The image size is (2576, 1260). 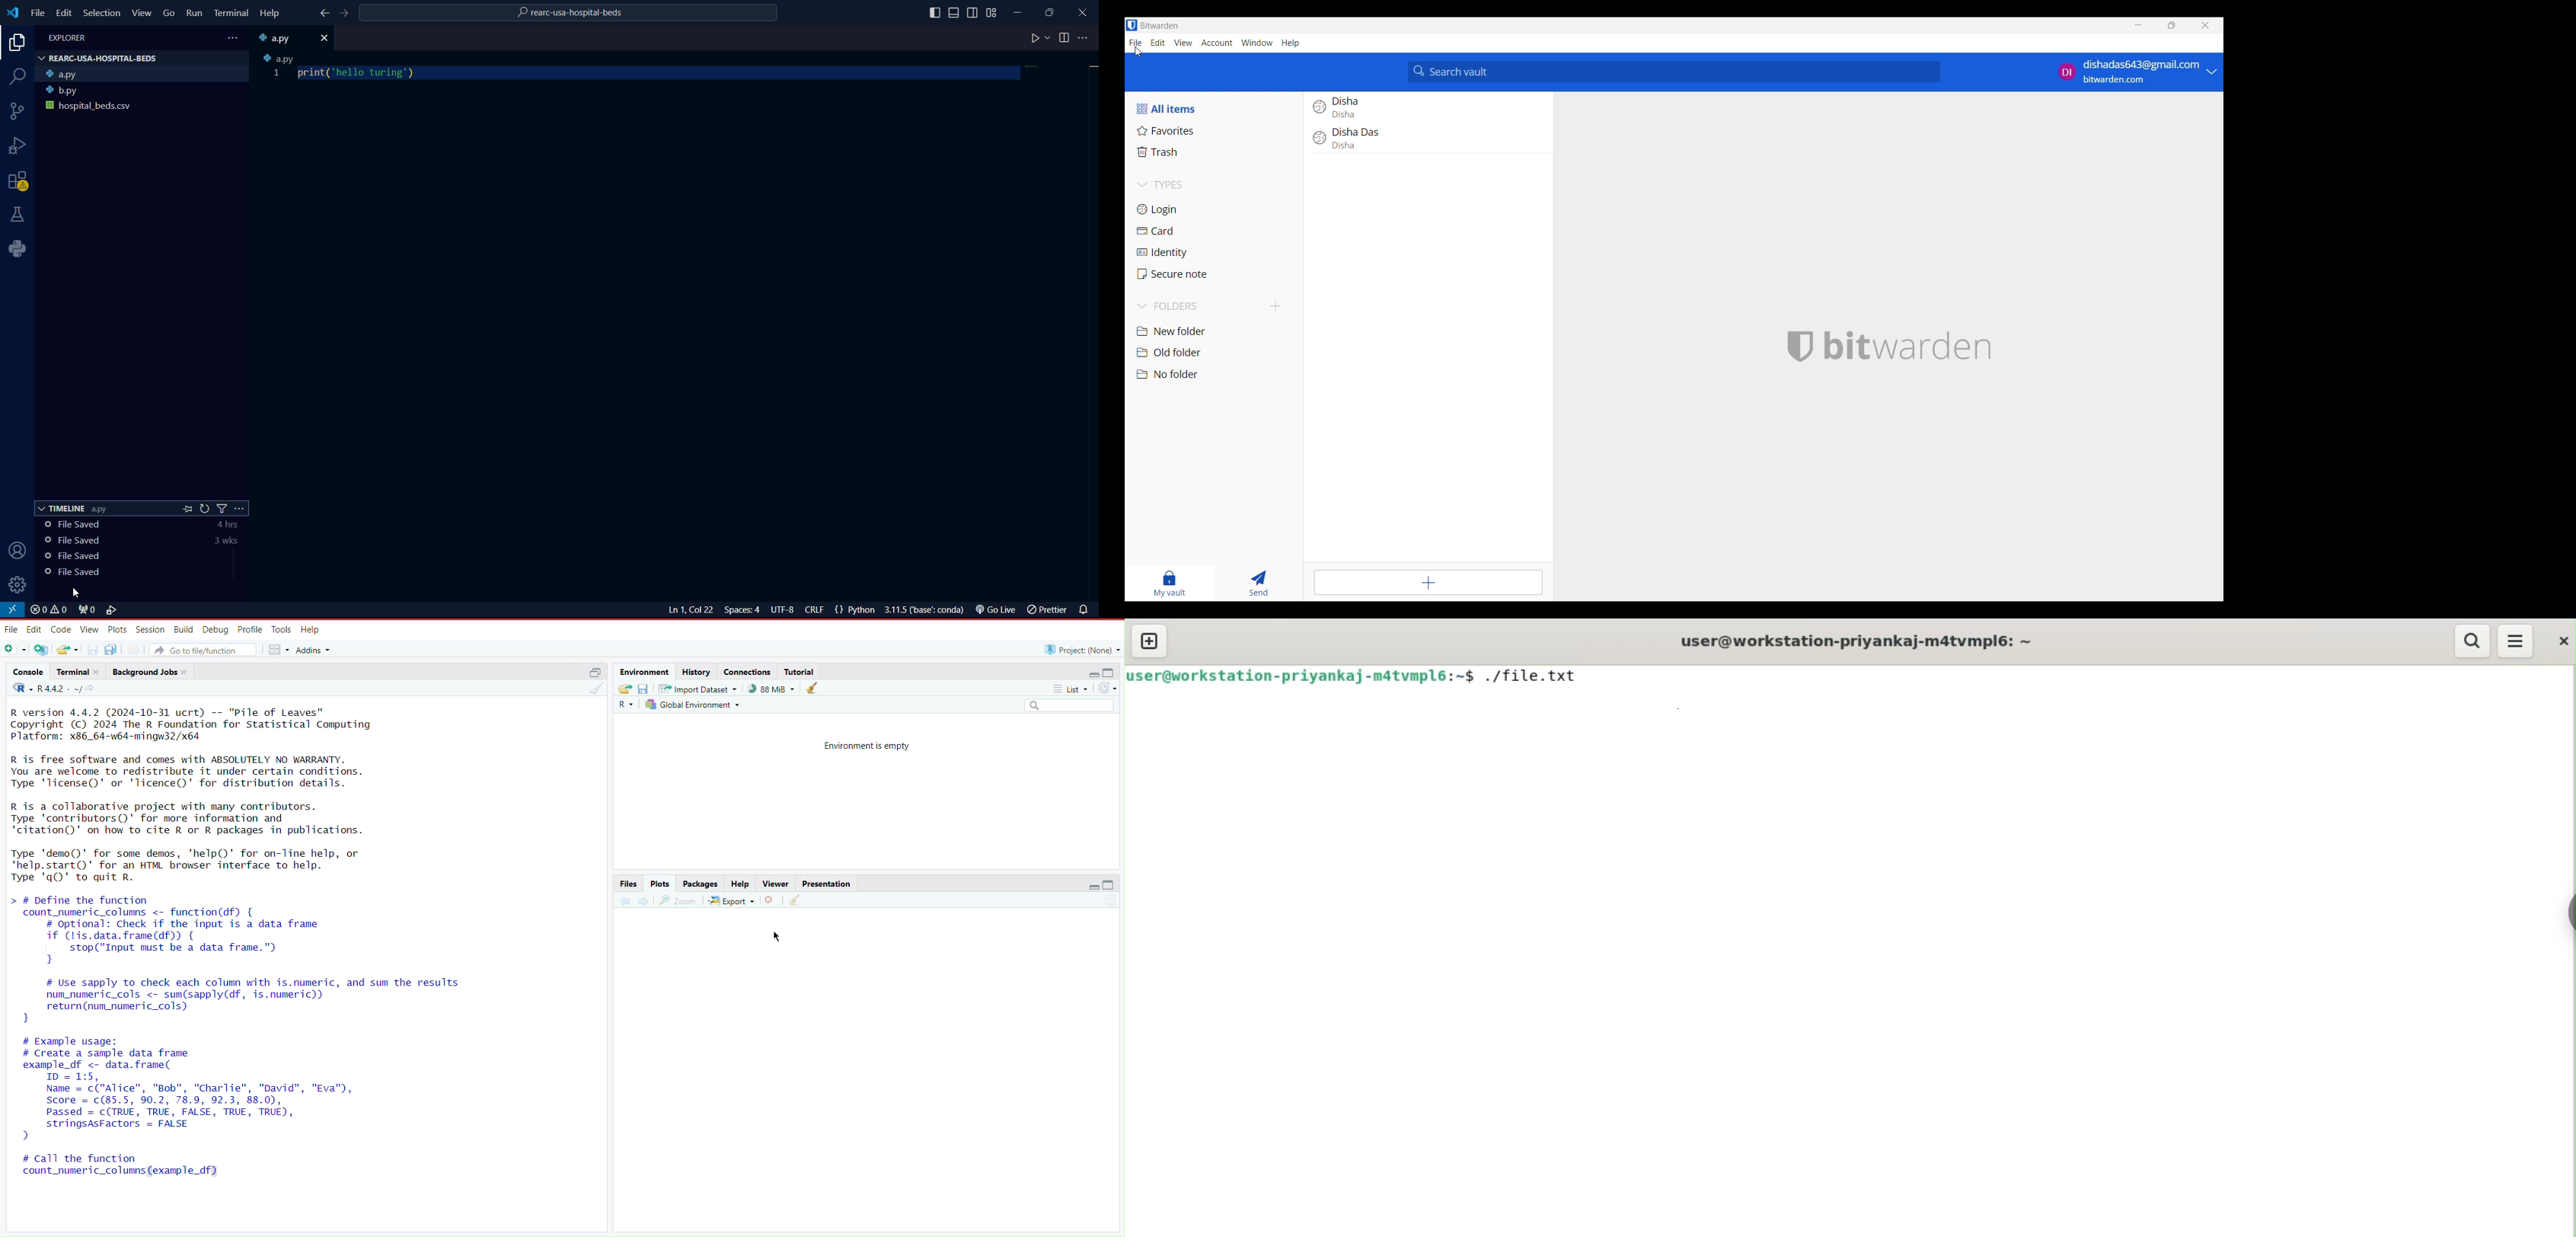 What do you see at coordinates (43, 649) in the screenshot?
I see `Create a project` at bounding box center [43, 649].